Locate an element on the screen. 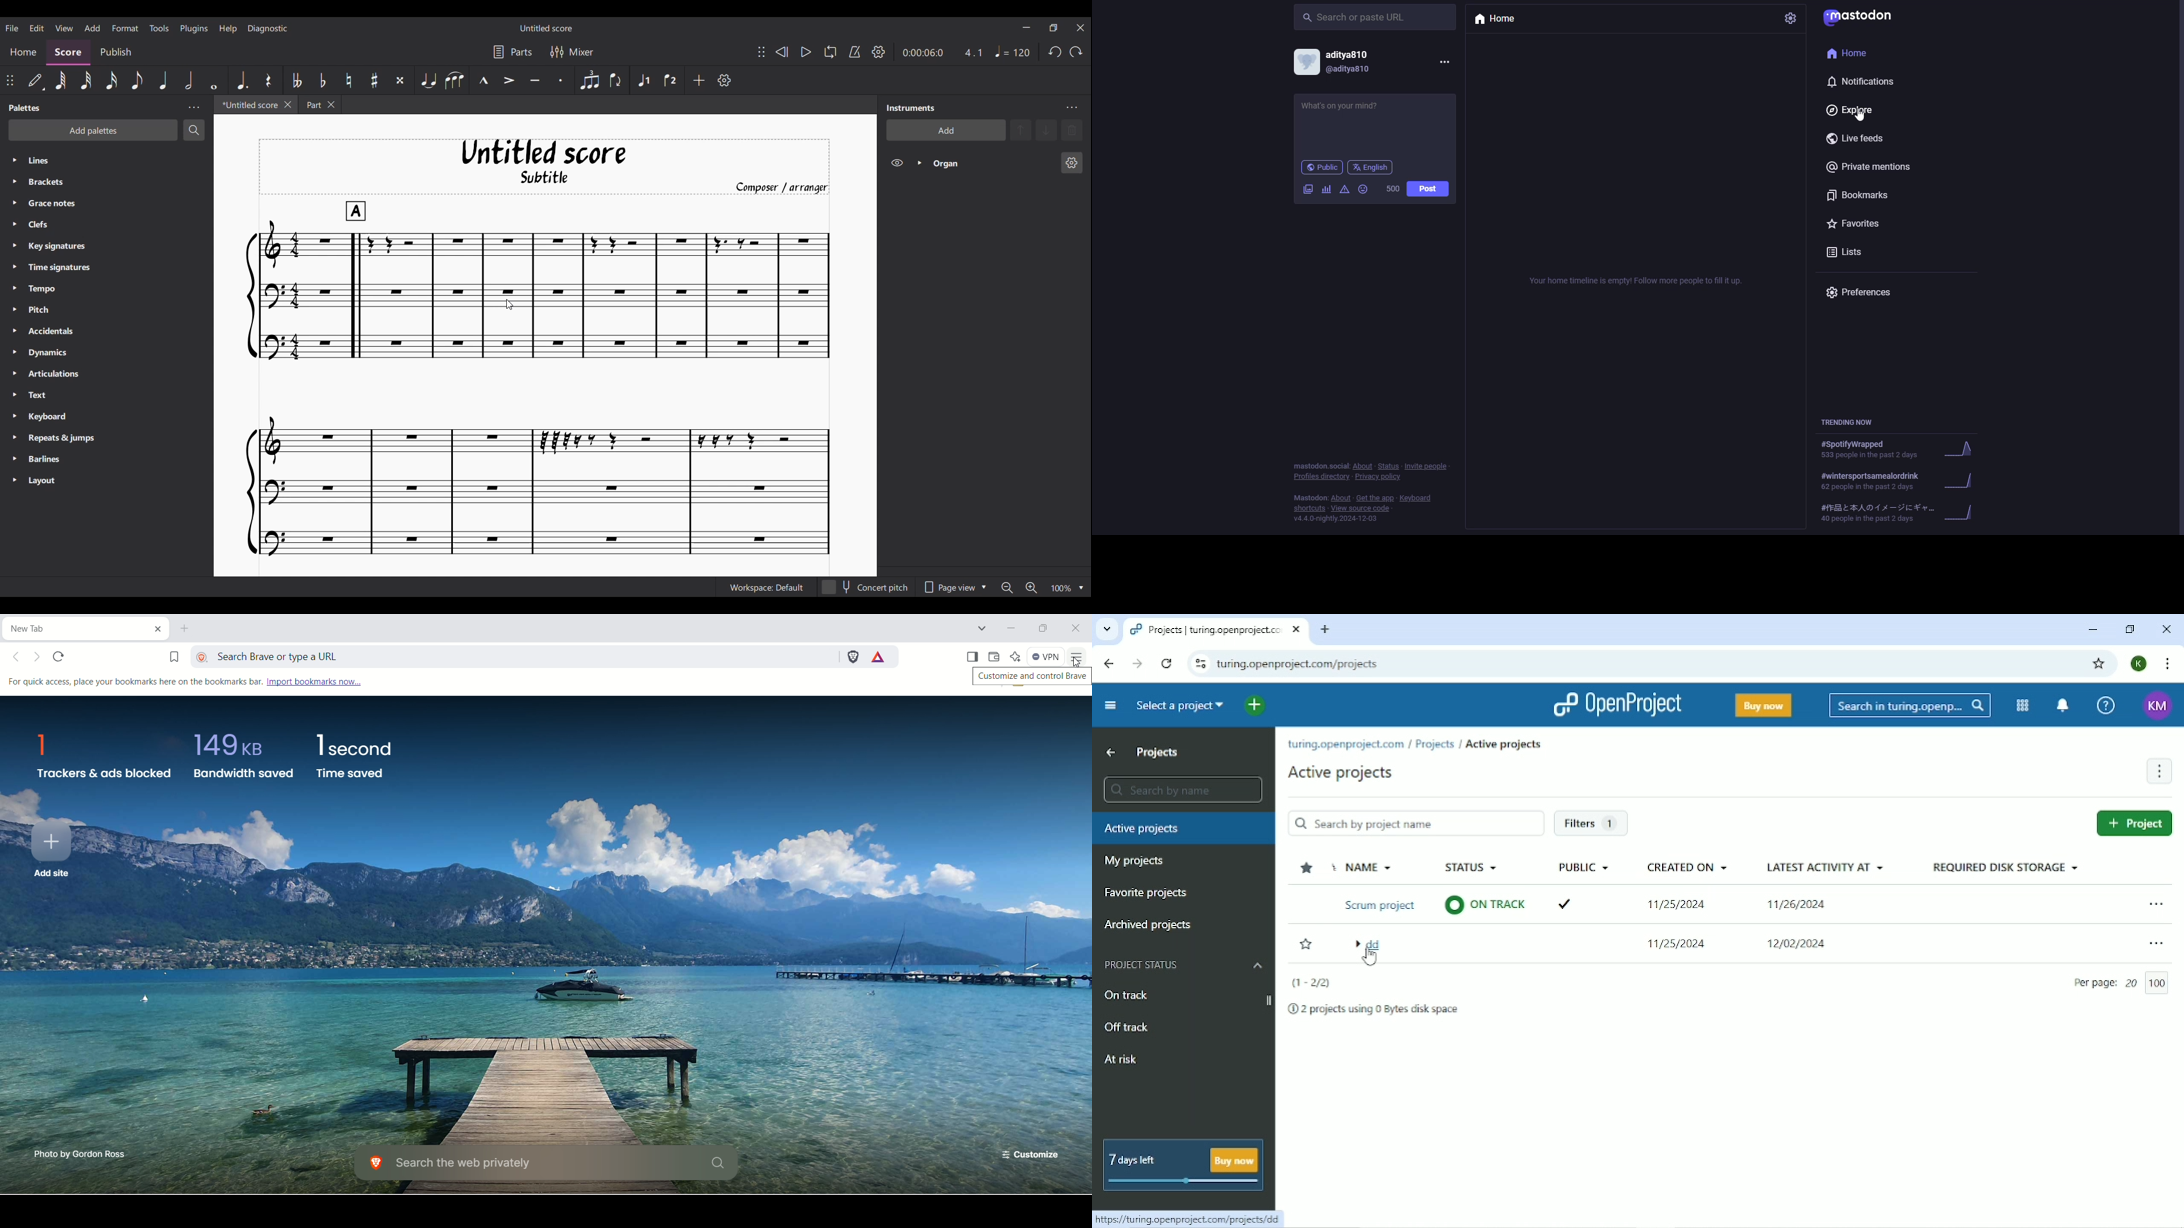  16th note is located at coordinates (112, 81).